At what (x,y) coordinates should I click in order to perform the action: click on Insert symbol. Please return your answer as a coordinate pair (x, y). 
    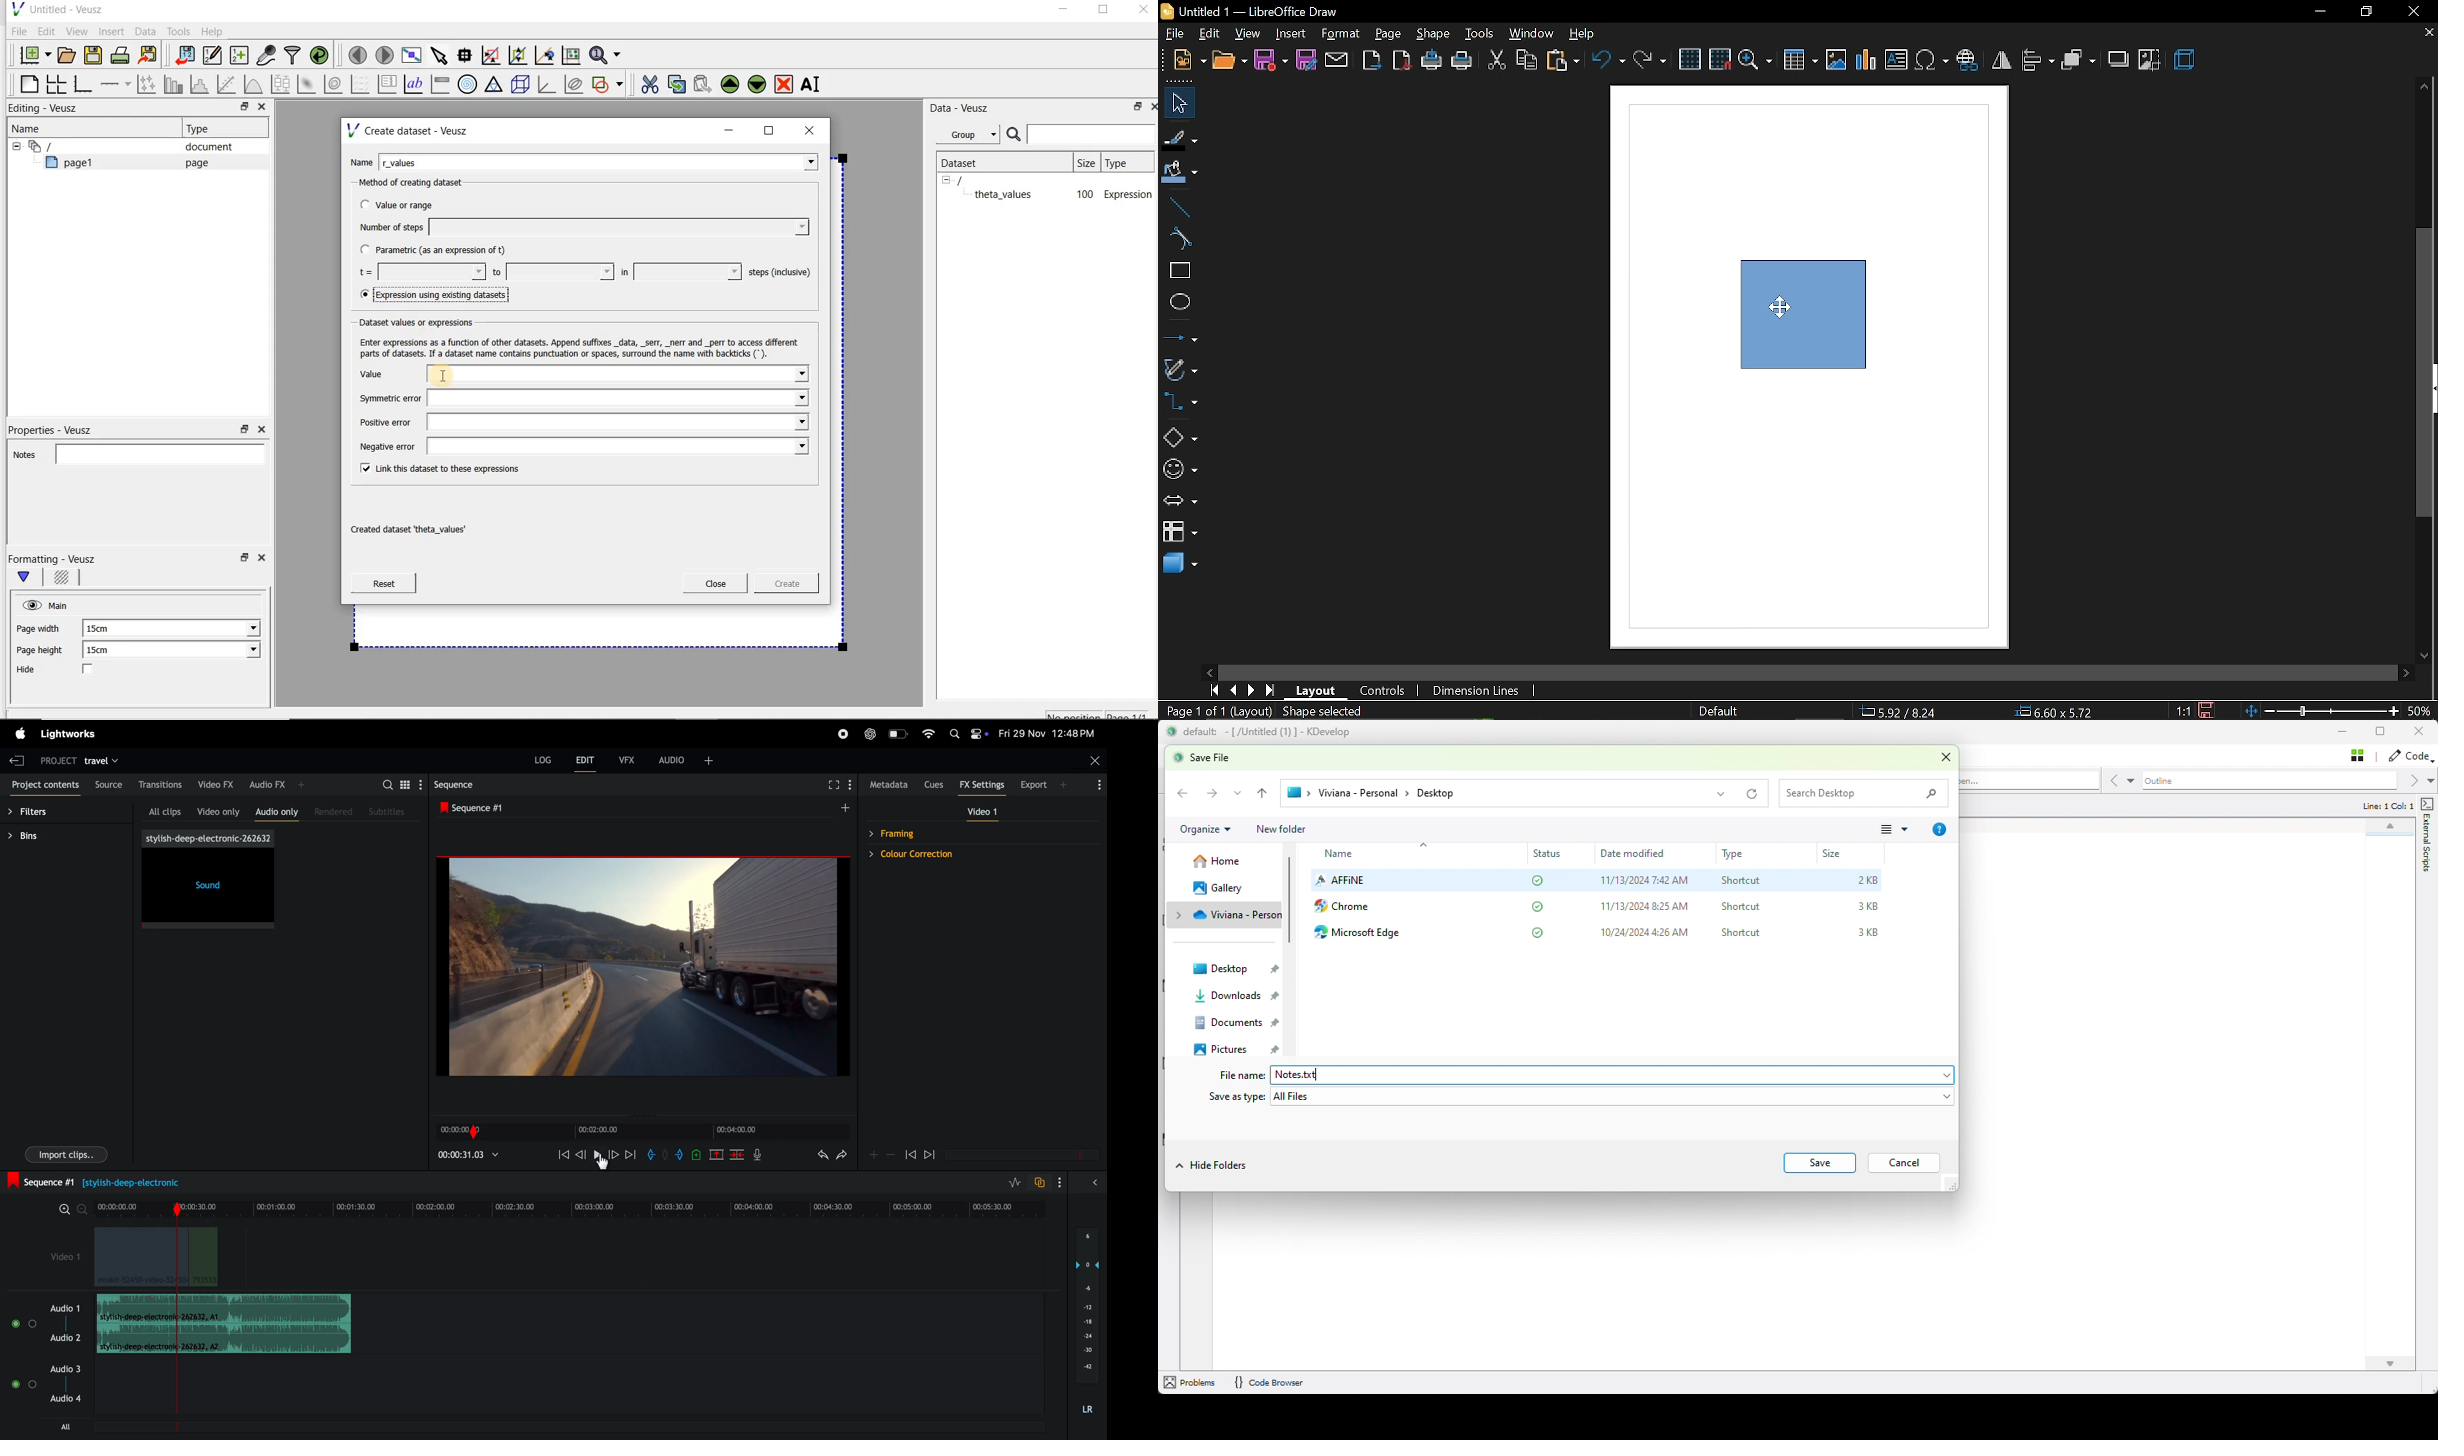
    Looking at the image, I should click on (1932, 63).